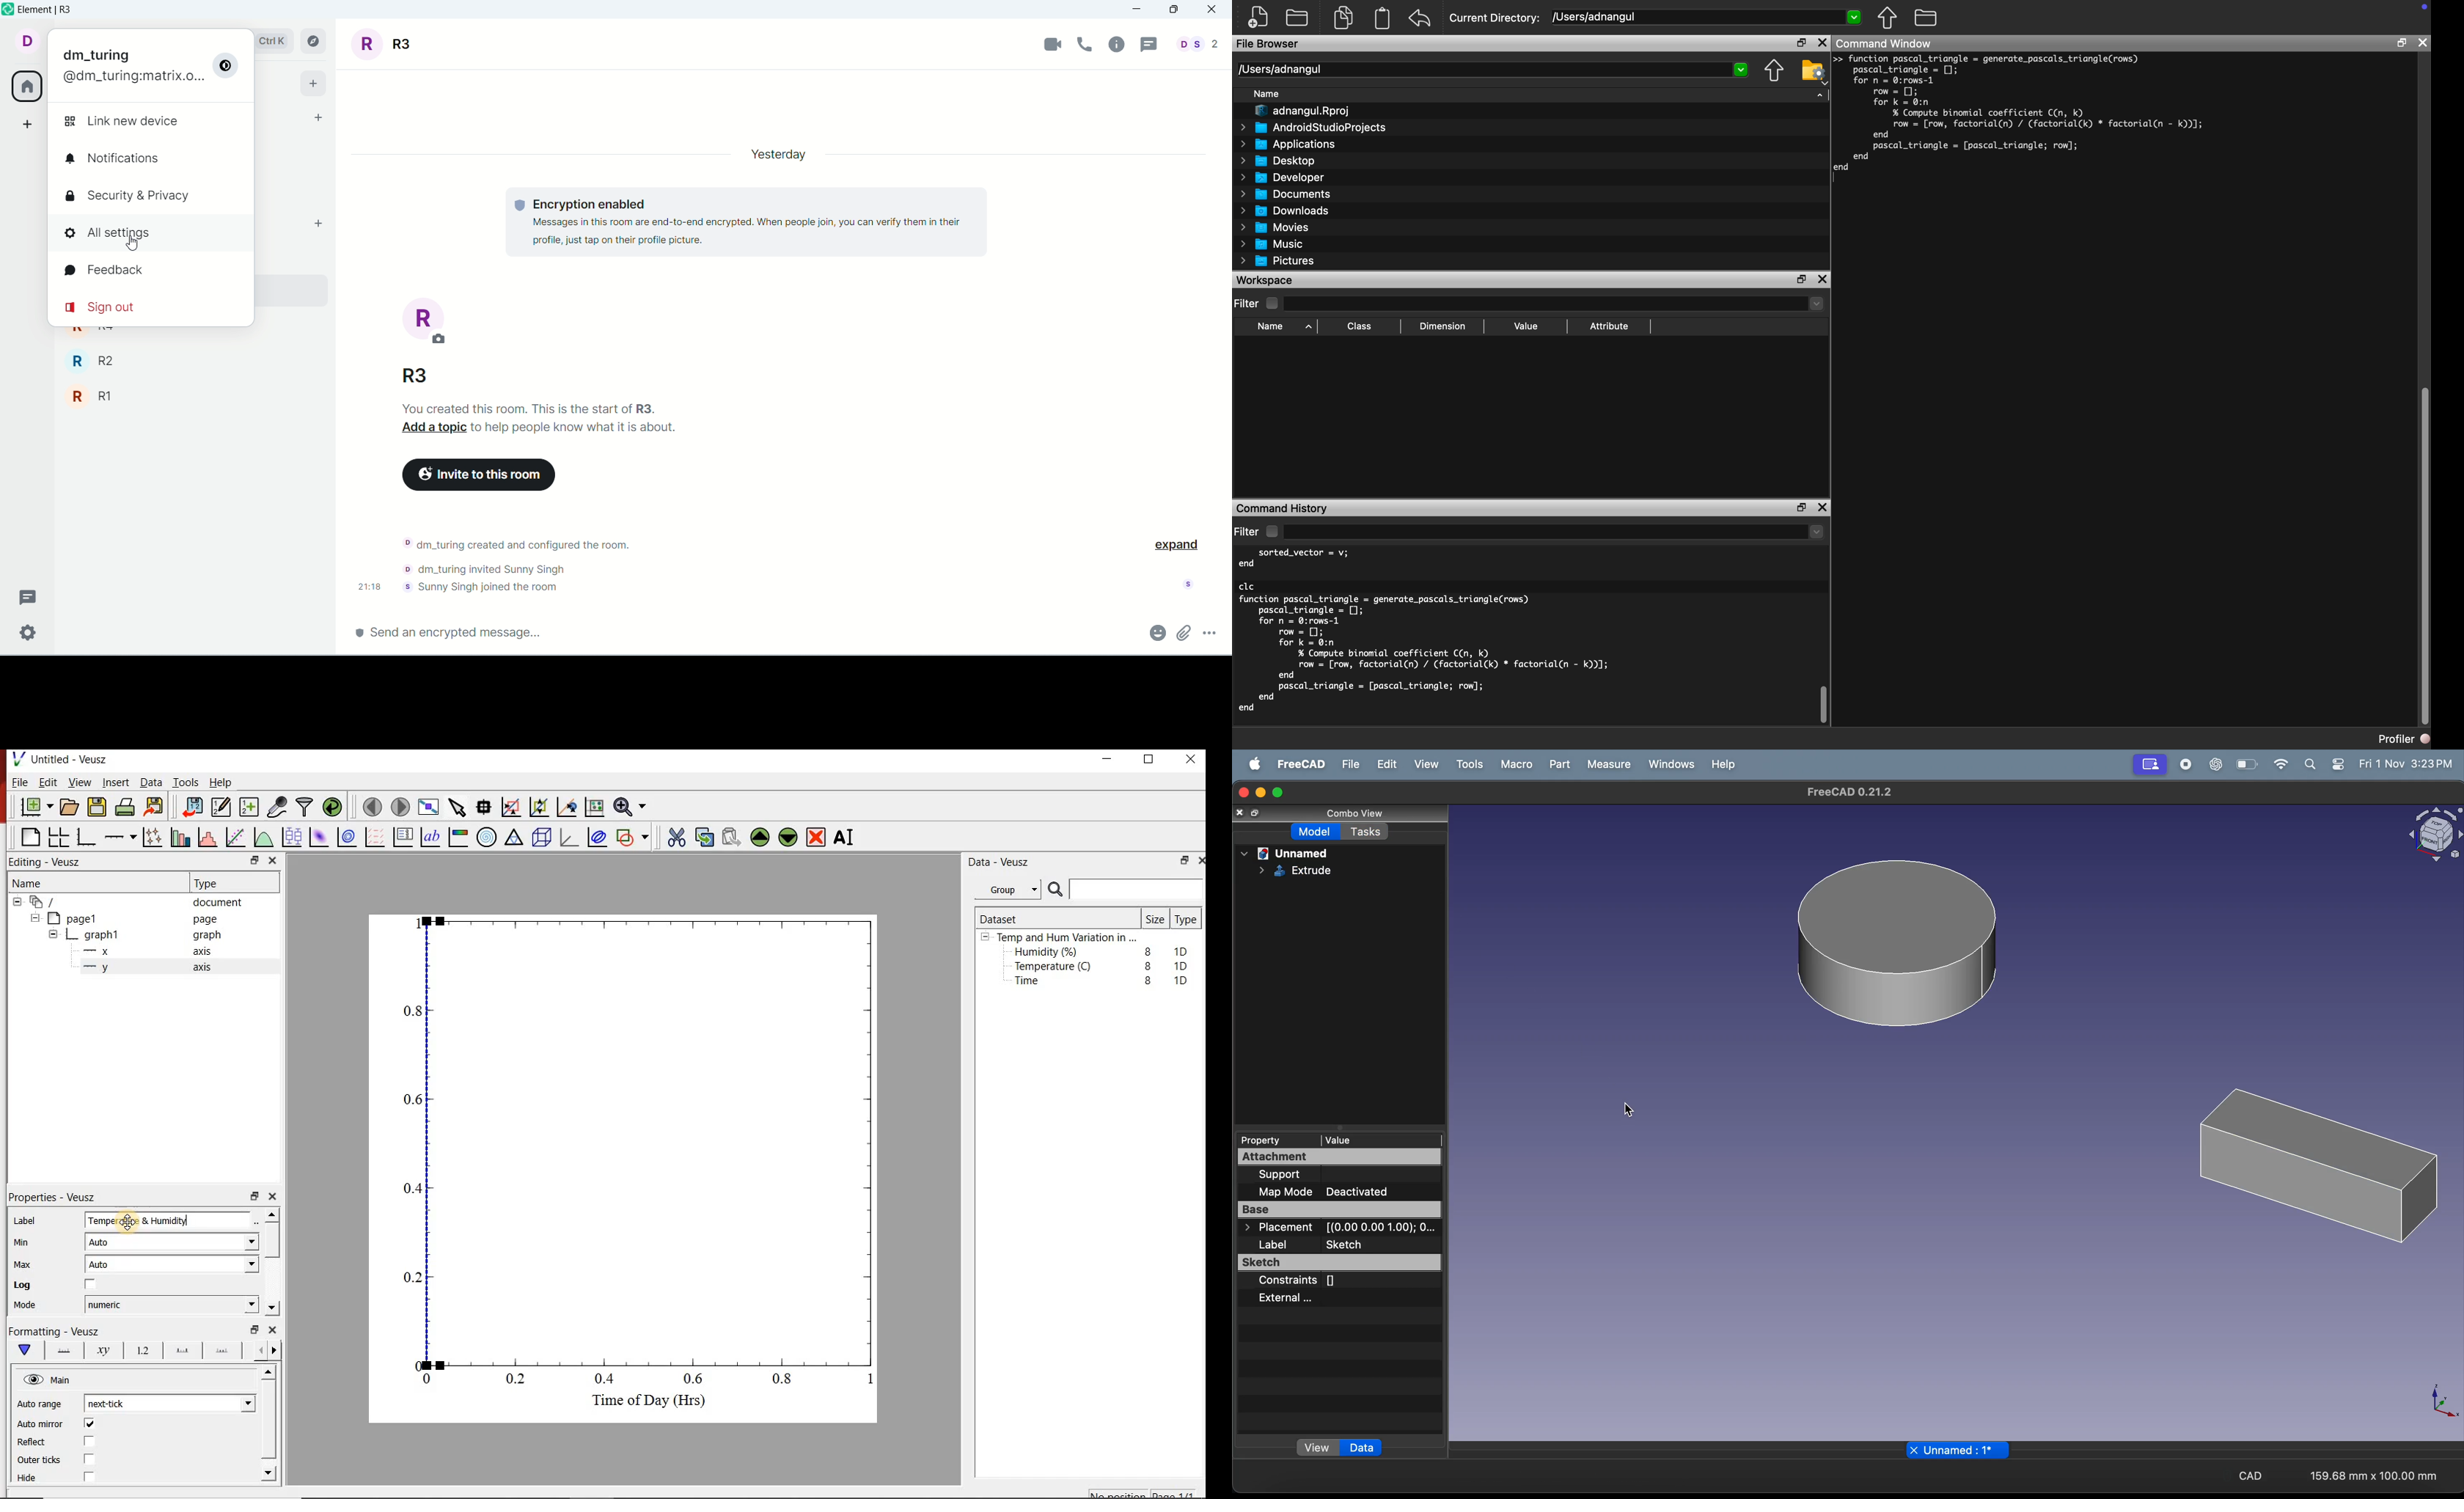  Describe the element at coordinates (1339, 1262) in the screenshot. I see `Sketch` at that location.